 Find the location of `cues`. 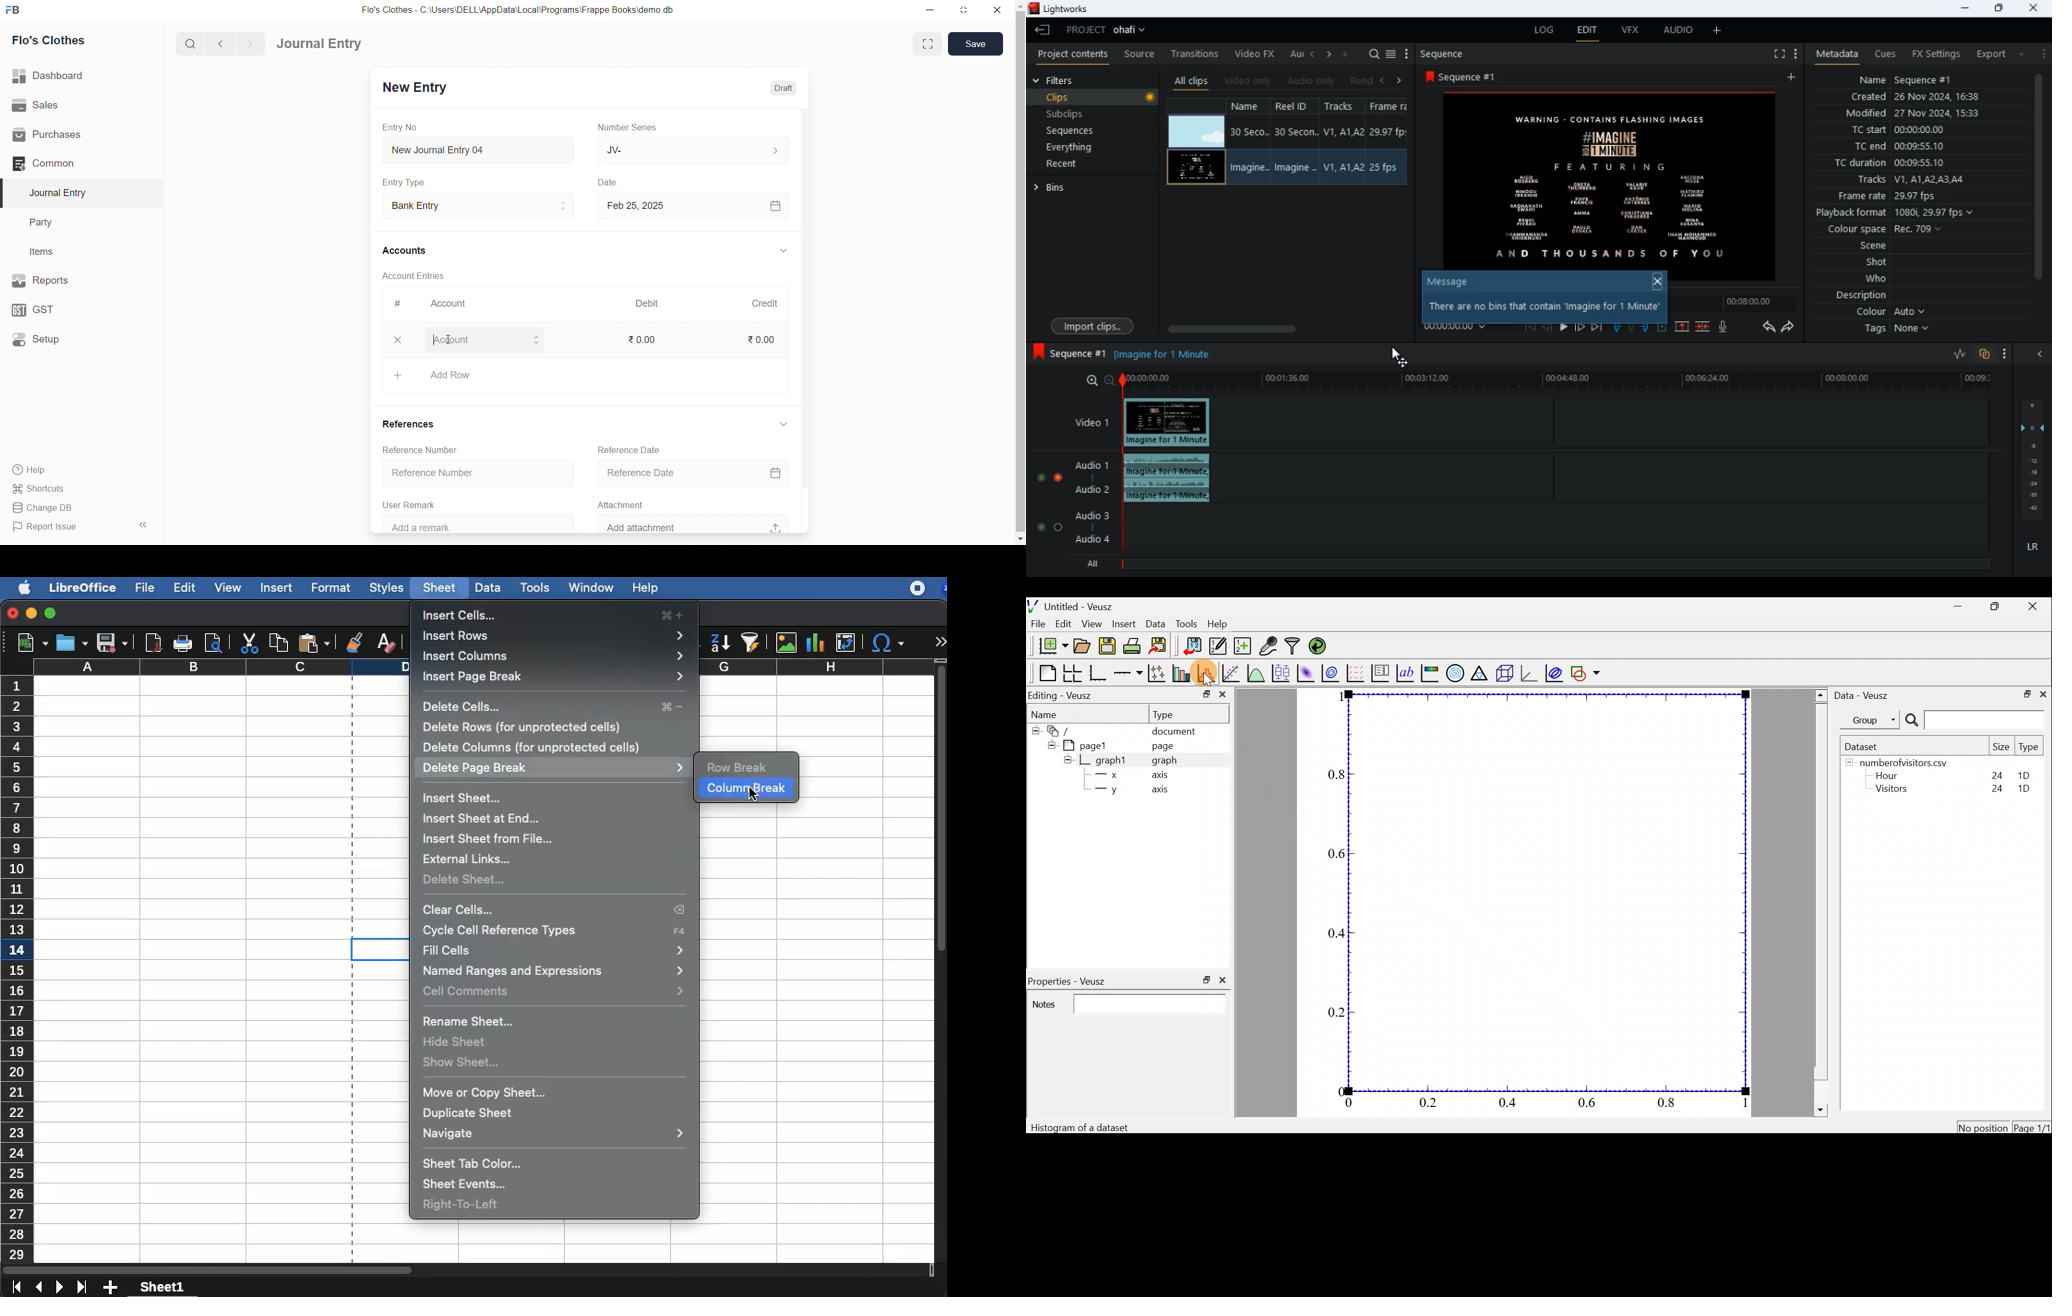

cues is located at coordinates (1886, 55).